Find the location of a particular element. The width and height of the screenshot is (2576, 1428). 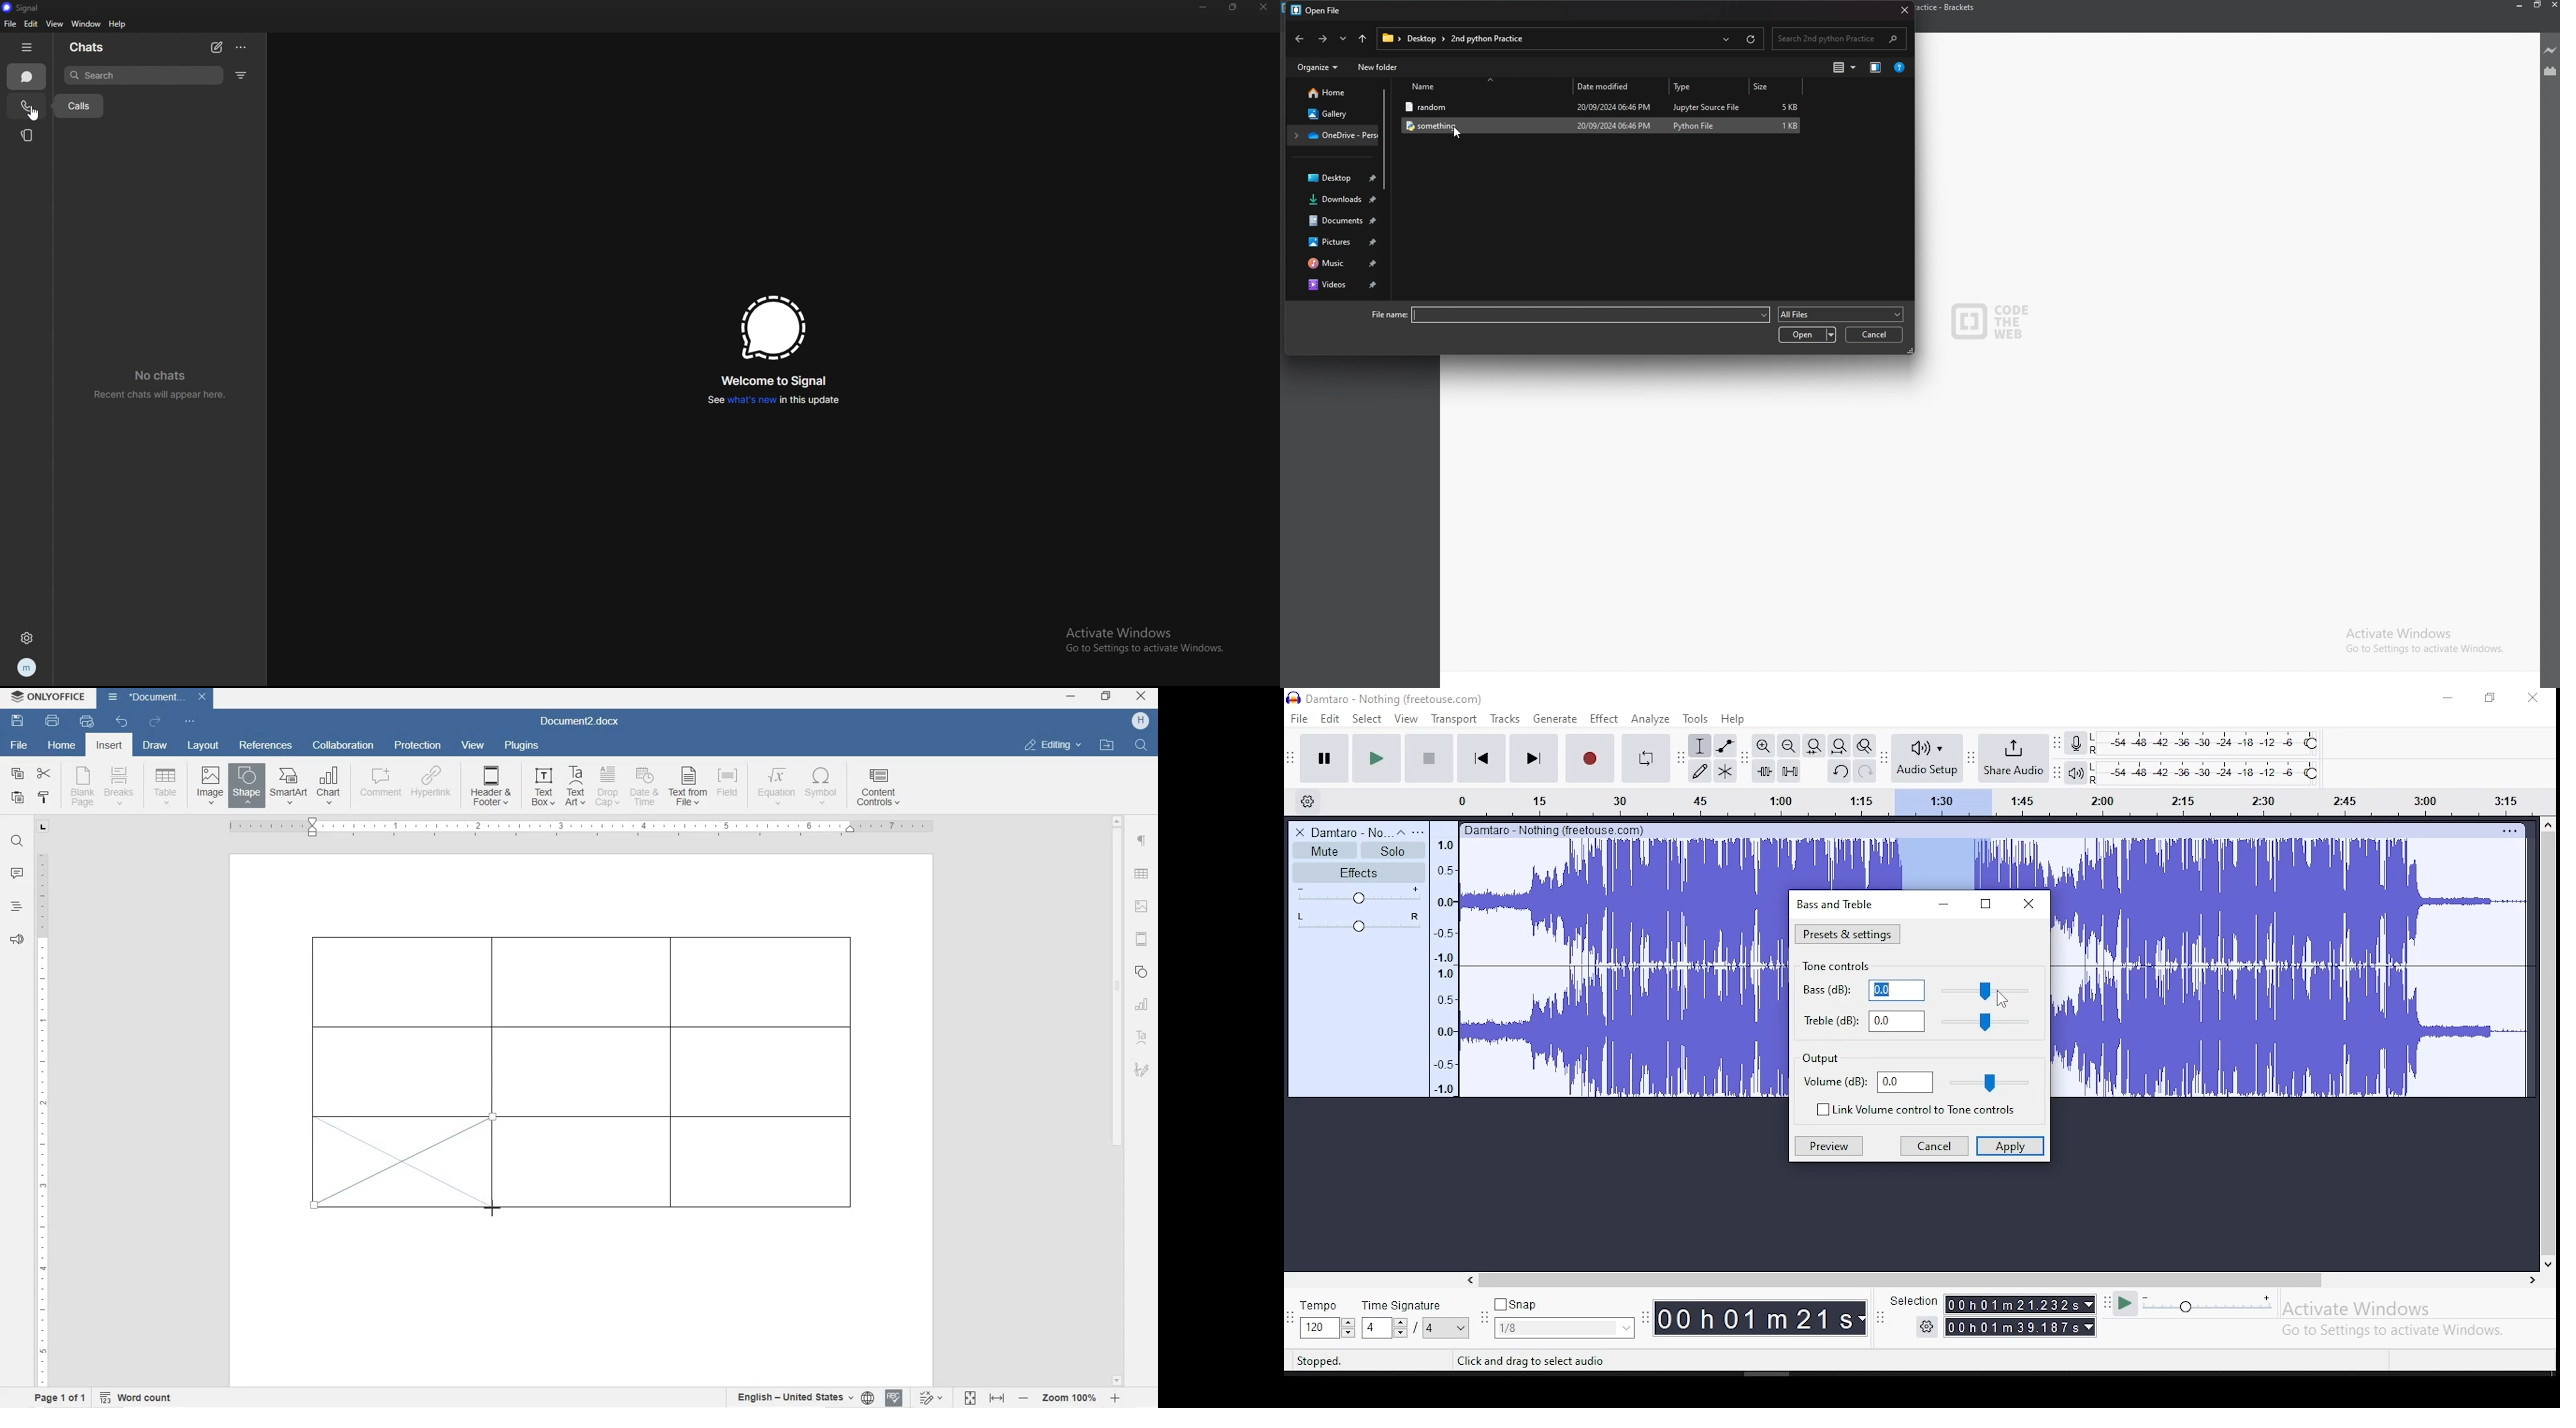

help is located at coordinates (1733, 720).